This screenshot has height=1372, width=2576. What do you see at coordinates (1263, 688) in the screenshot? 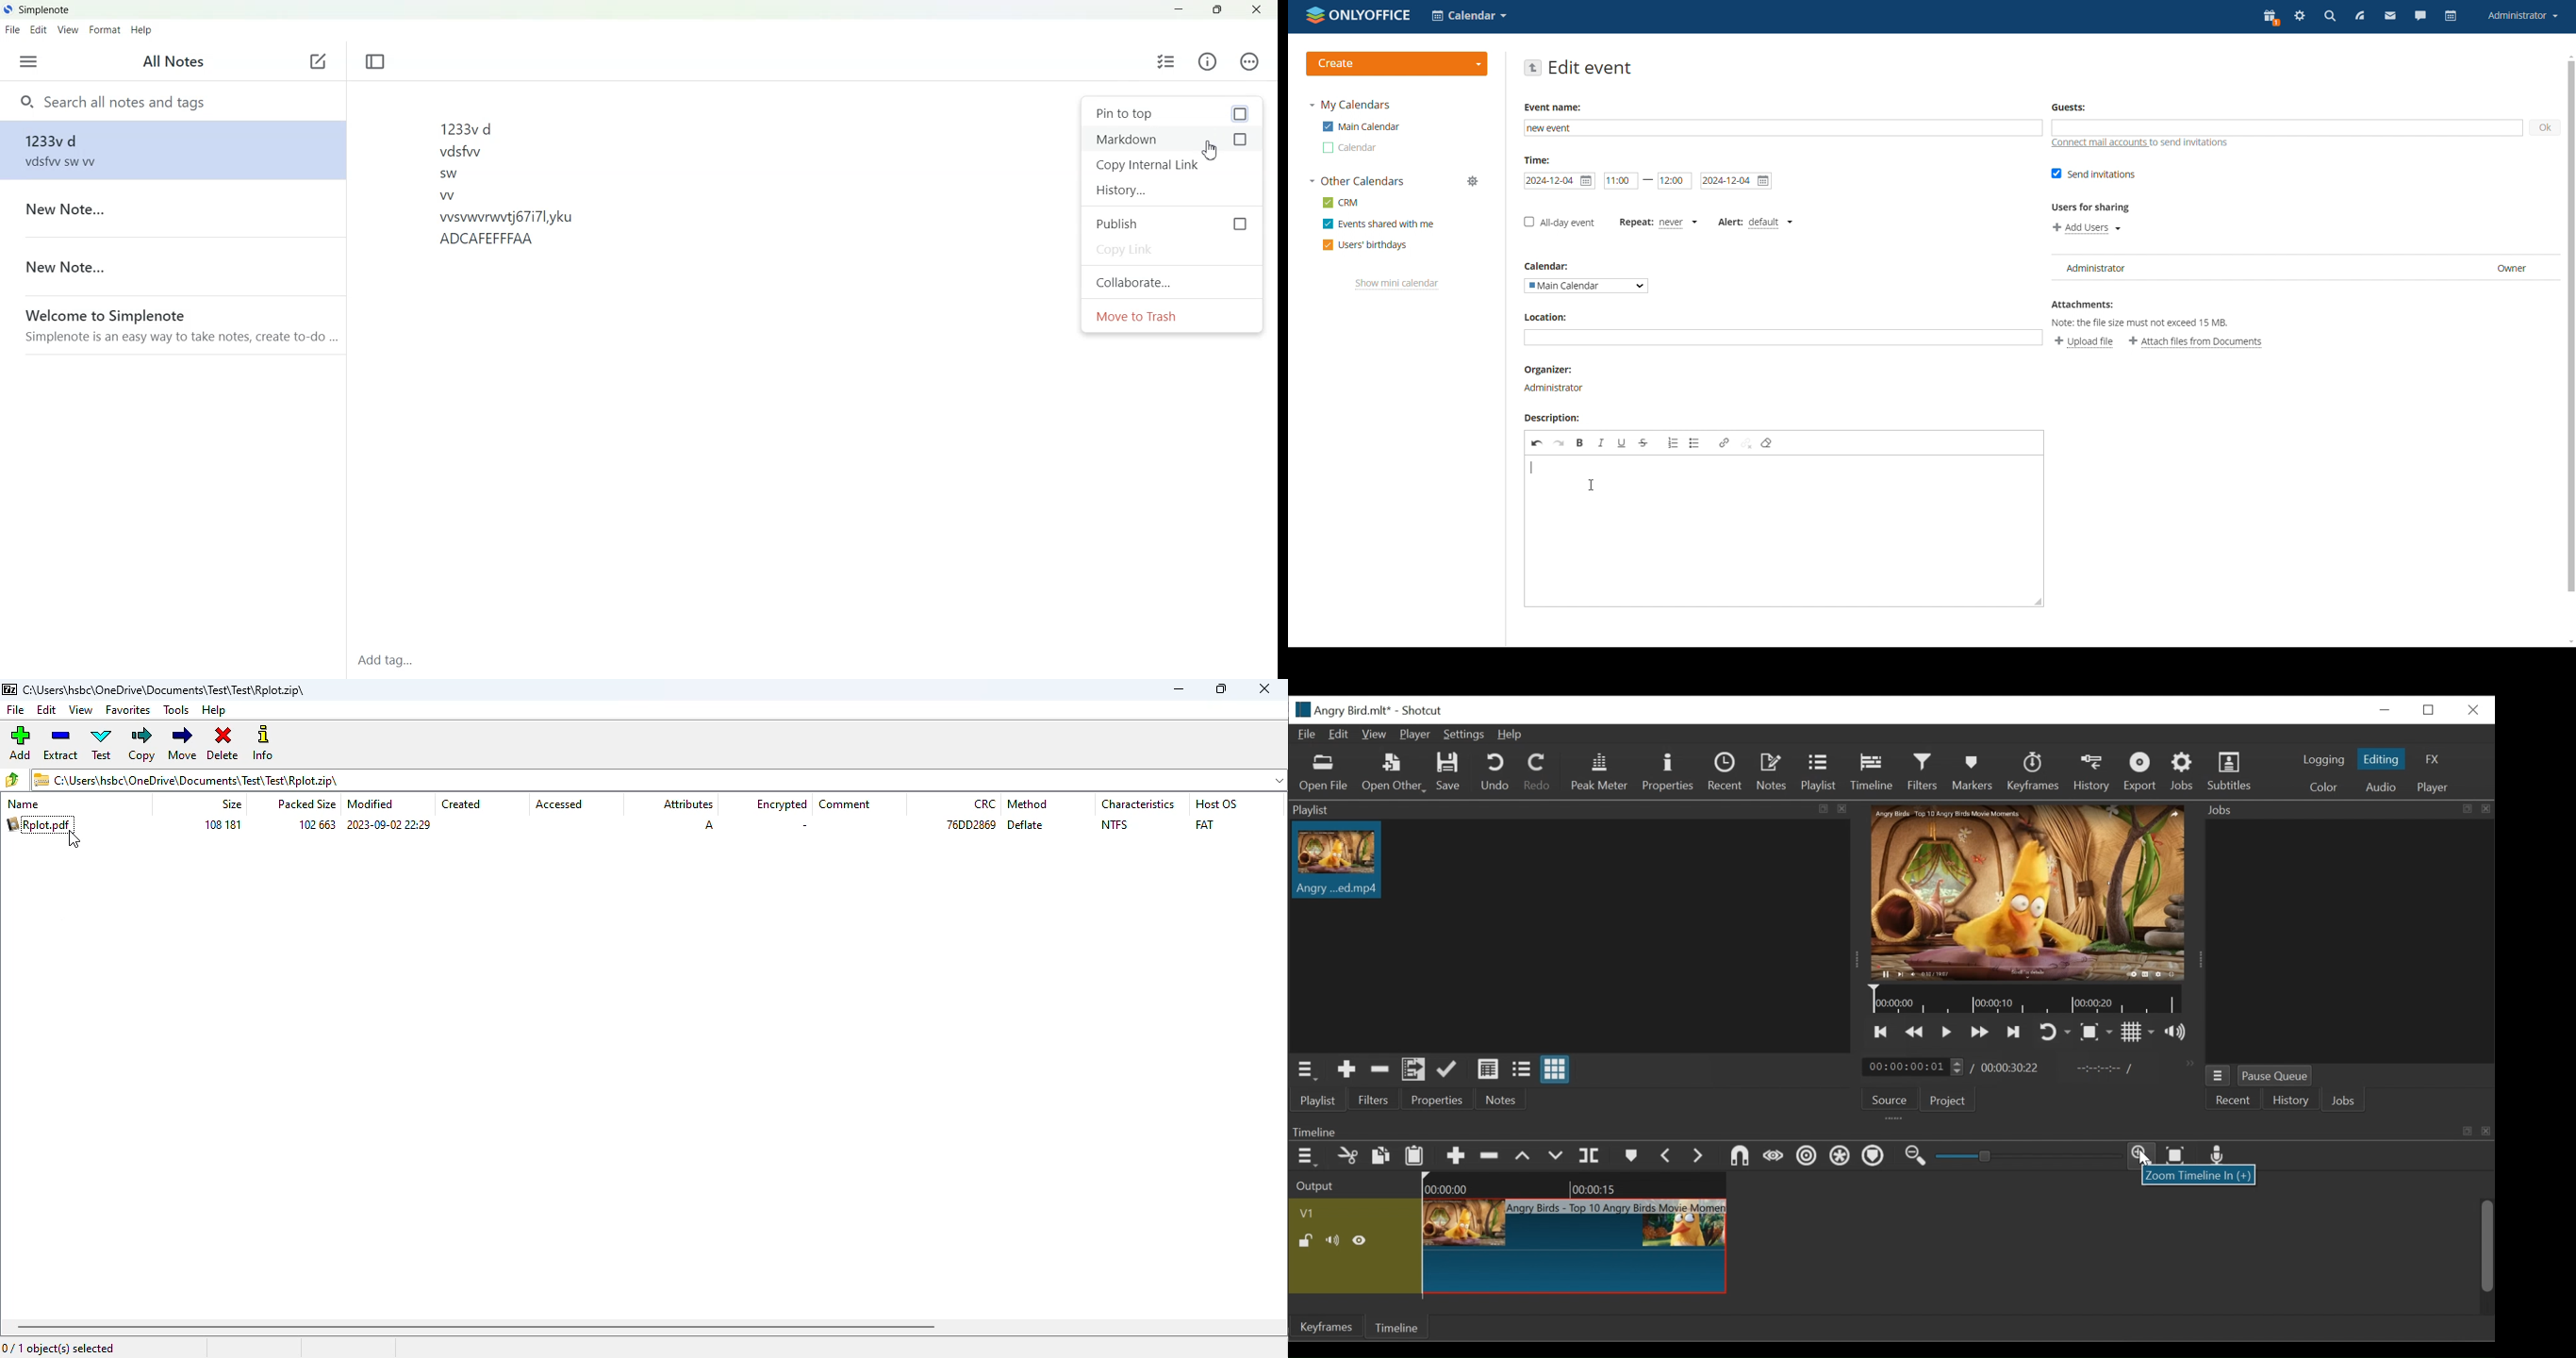
I see `close` at bounding box center [1263, 688].